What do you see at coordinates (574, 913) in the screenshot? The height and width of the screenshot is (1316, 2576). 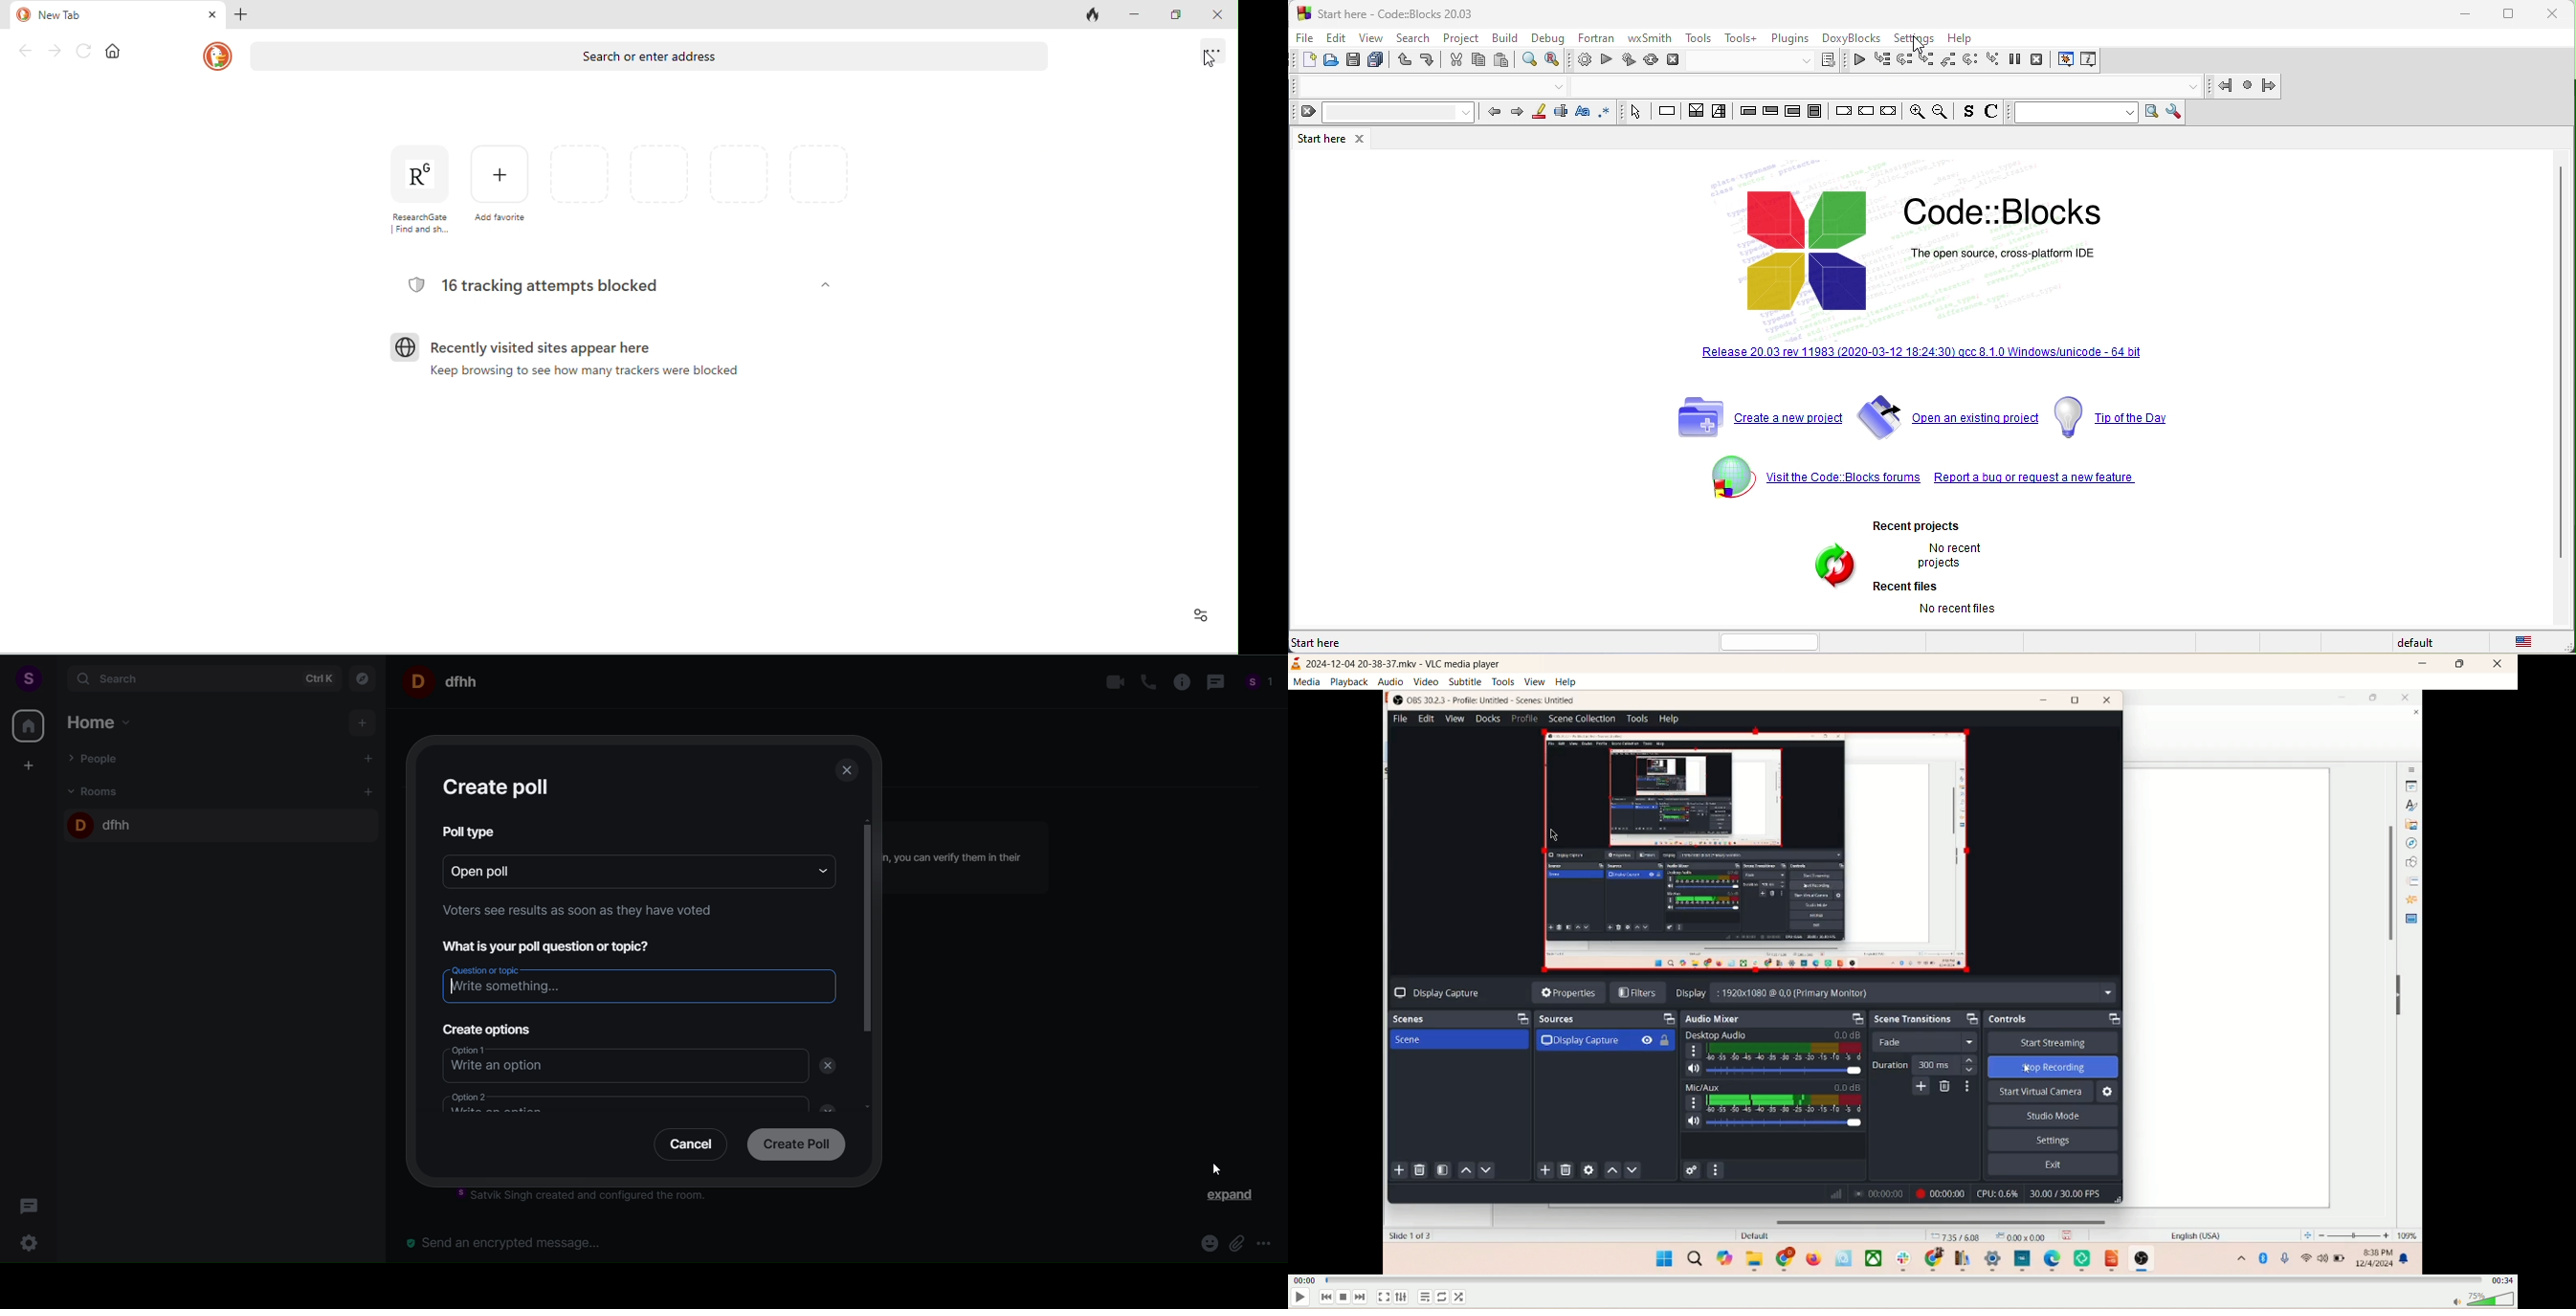 I see `instruction` at bounding box center [574, 913].